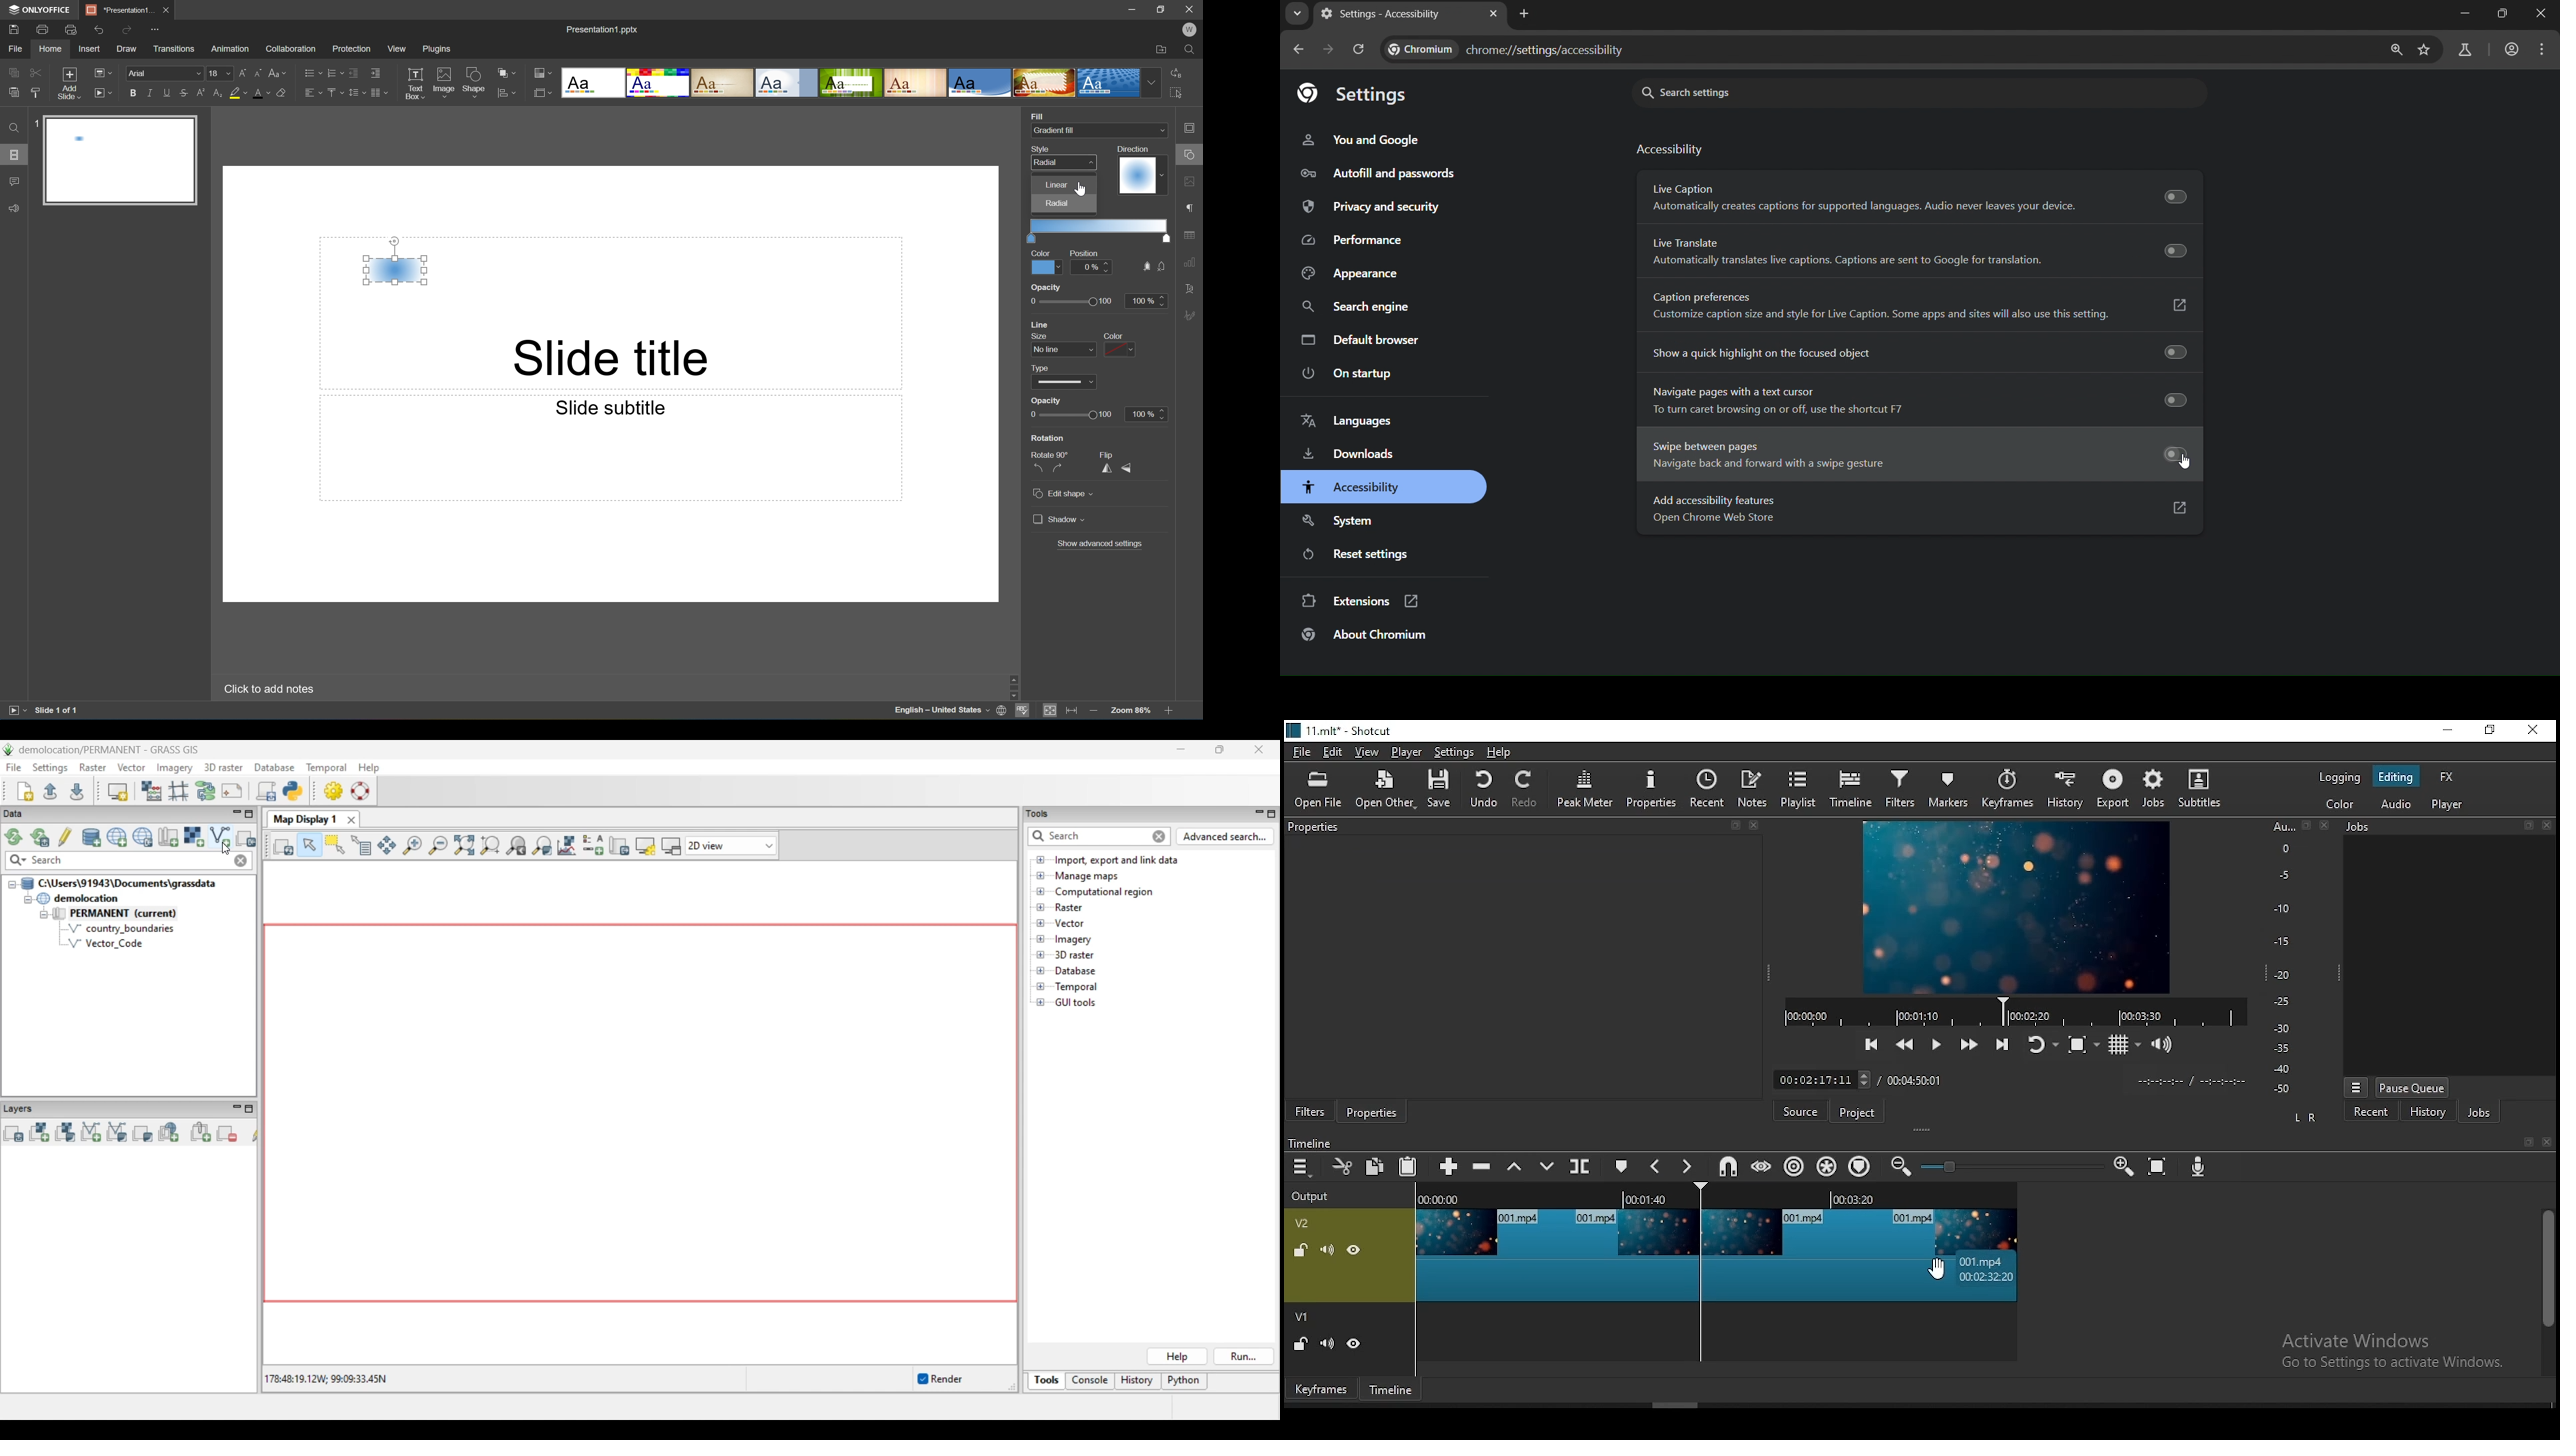 The width and height of the screenshot is (2576, 1456). What do you see at coordinates (1304, 1318) in the screenshot?
I see `V1` at bounding box center [1304, 1318].